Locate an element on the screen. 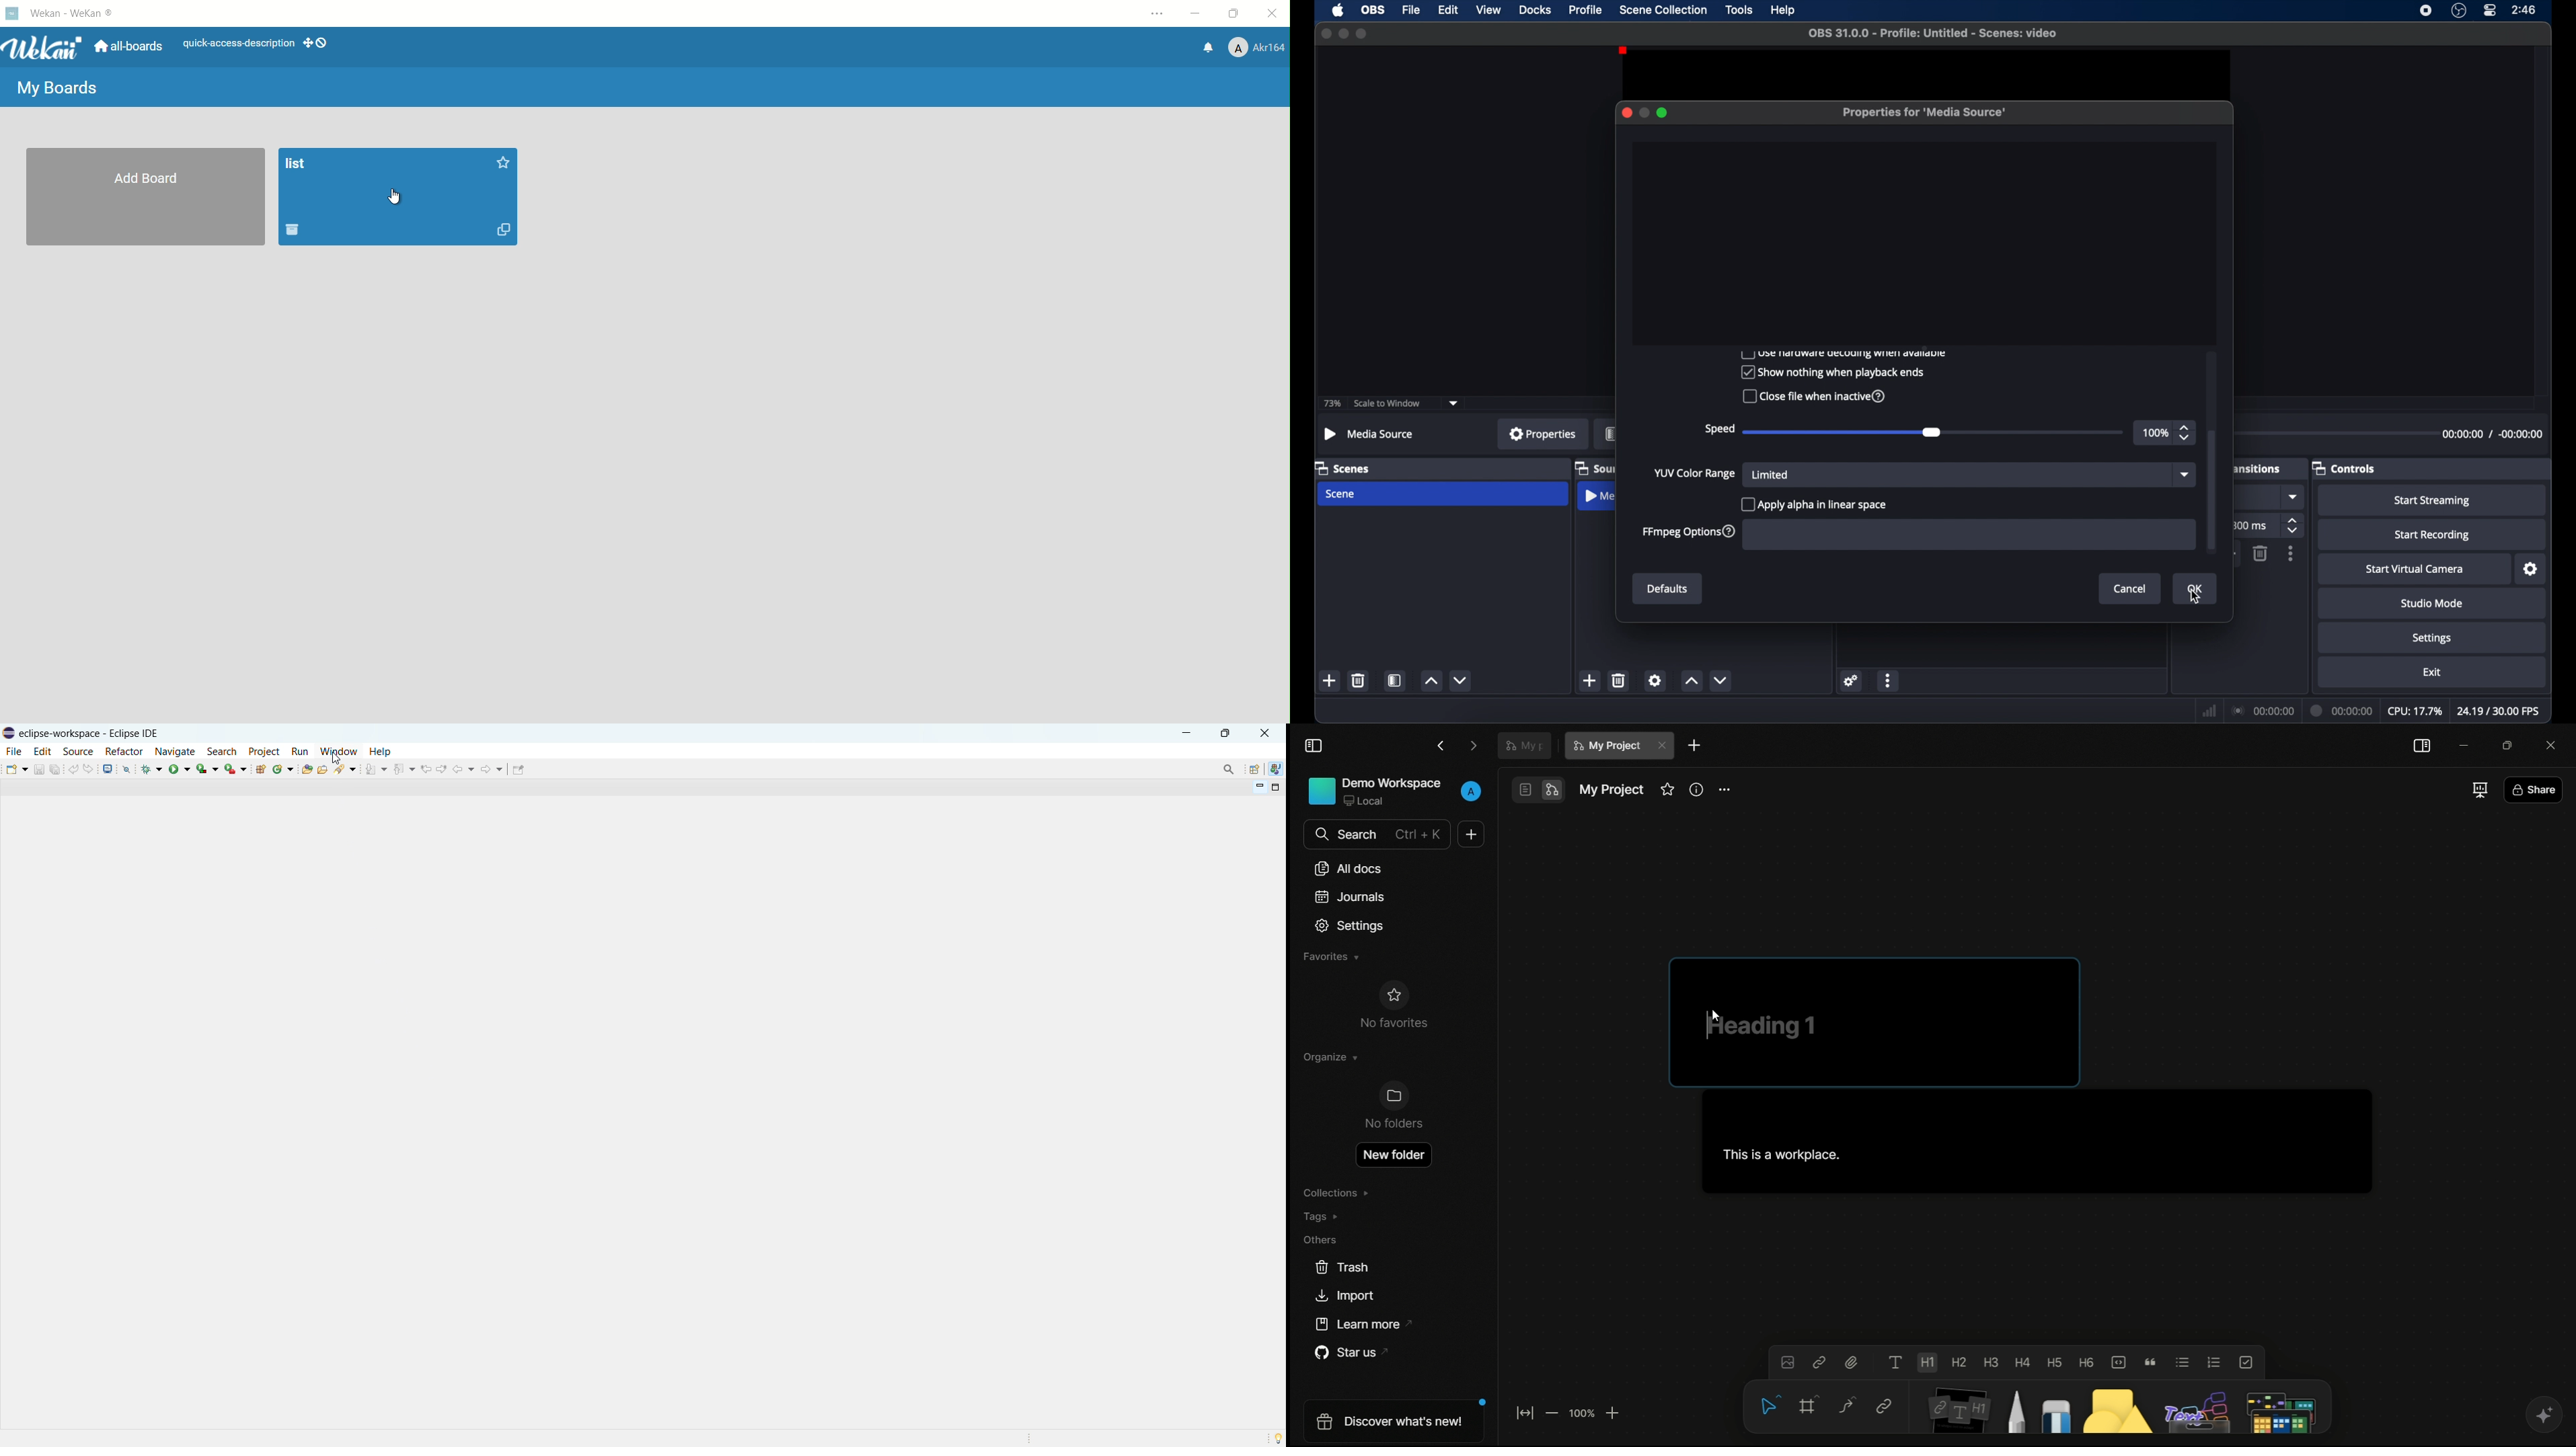 The width and height of the screenshot is (2576, 1456). increment is located at coordinates (1692, 682).